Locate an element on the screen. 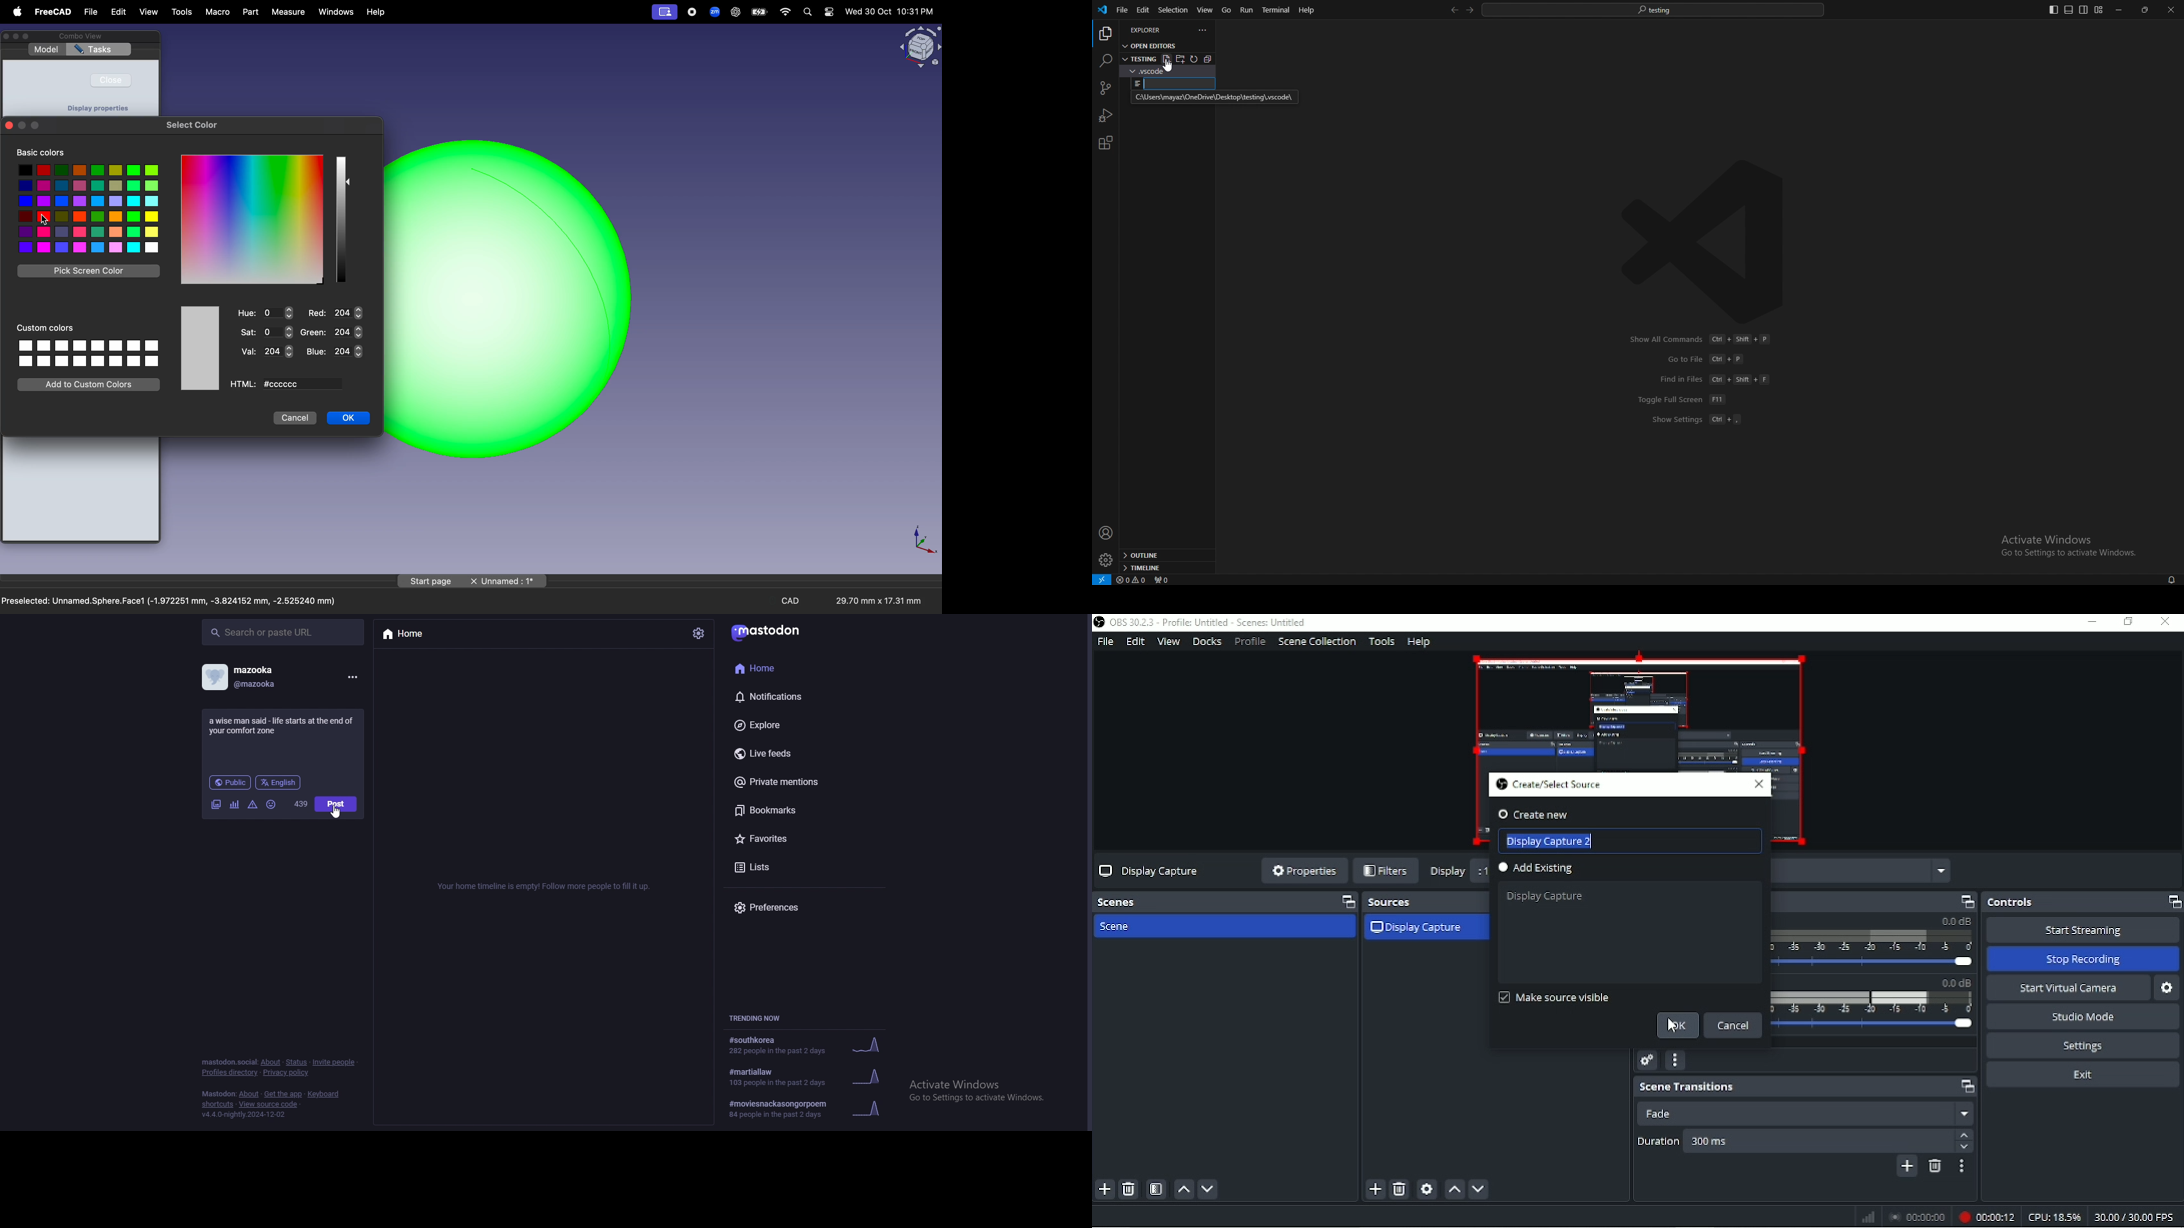  mastodon is located at coordinates (218, 1095).